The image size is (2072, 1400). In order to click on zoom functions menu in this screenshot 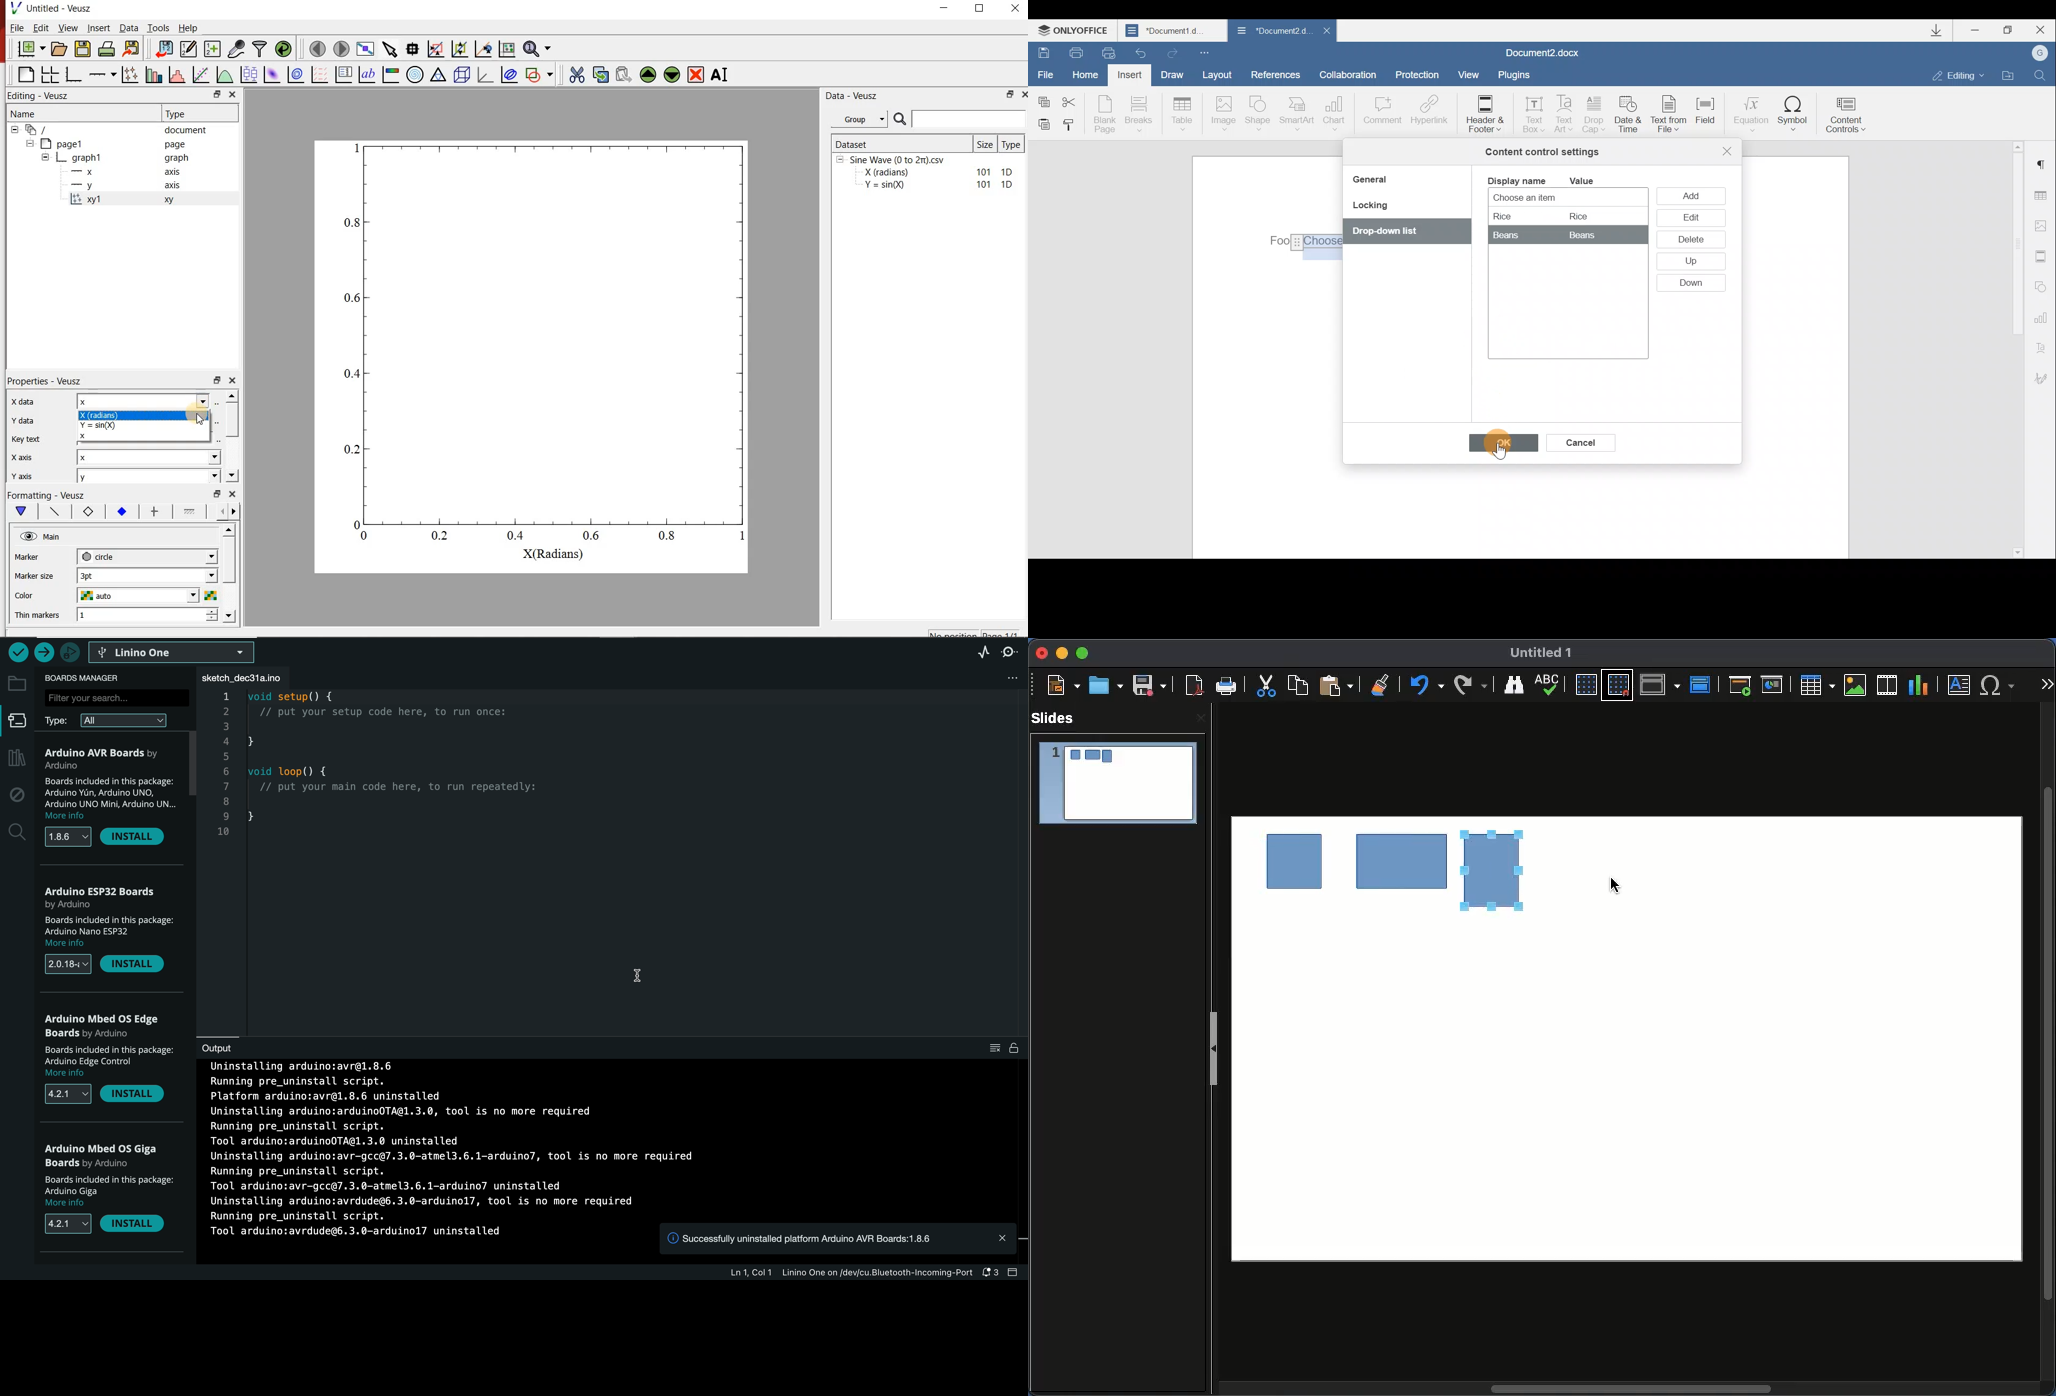, I will do `click(538, 47)`.